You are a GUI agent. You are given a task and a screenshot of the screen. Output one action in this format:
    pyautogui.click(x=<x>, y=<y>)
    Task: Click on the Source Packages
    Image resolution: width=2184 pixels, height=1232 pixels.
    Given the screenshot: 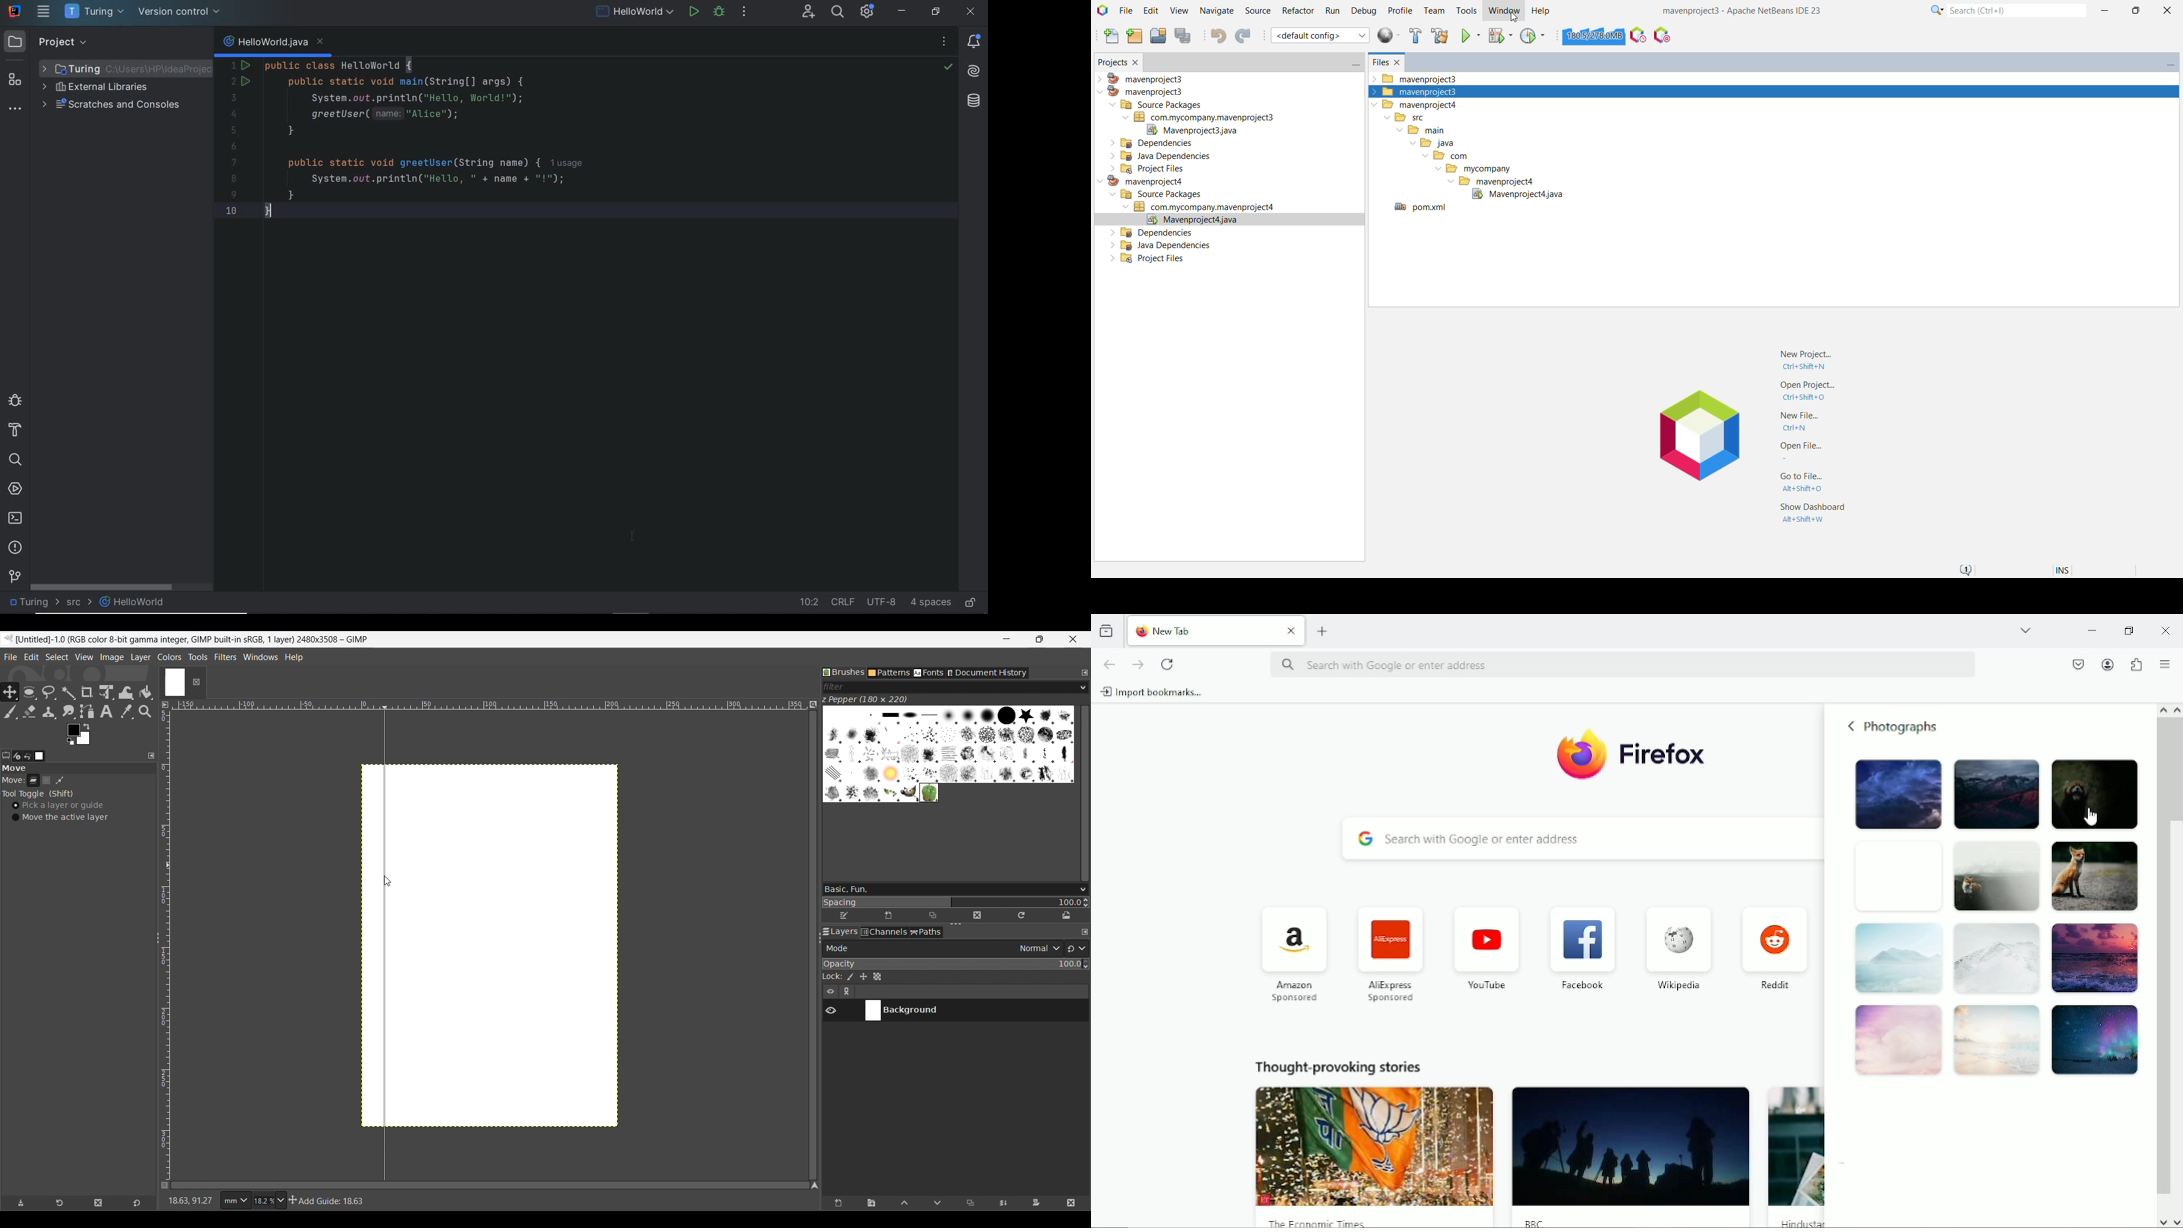 What is the action you would take?
    pyautogui.click(x=1157, y=195)
    